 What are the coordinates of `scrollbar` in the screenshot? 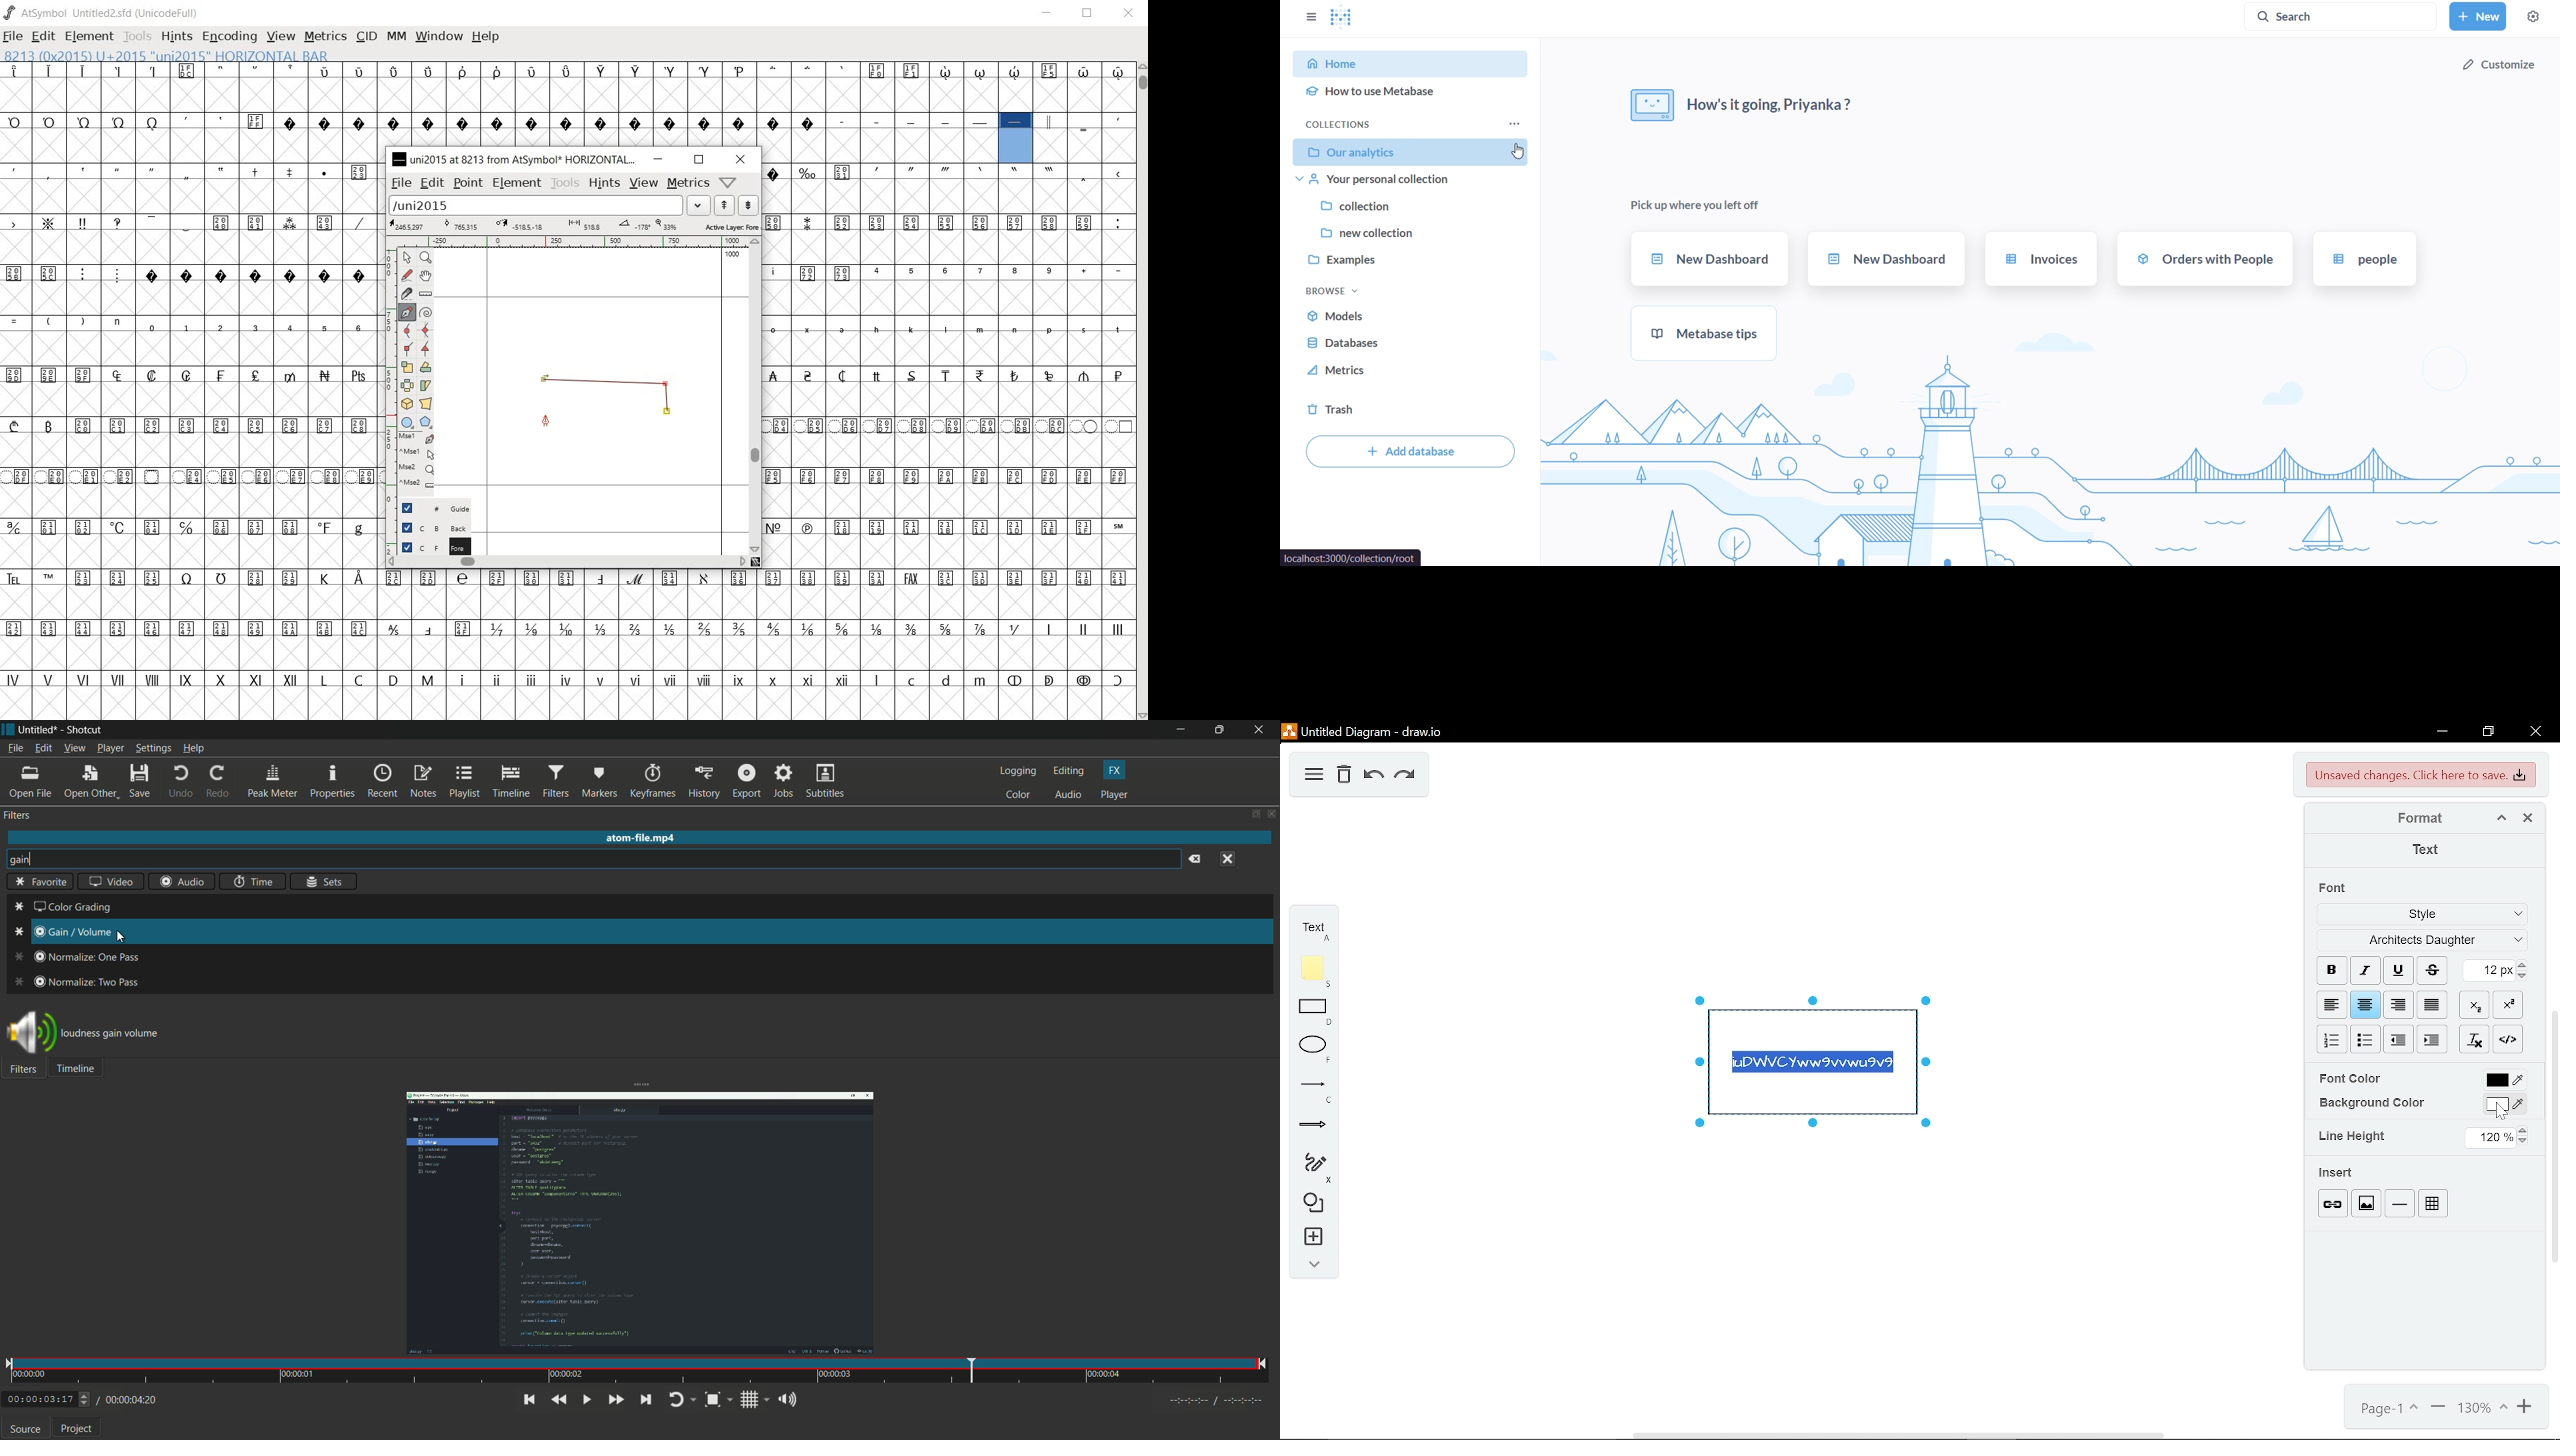 It's located at (758, 397).